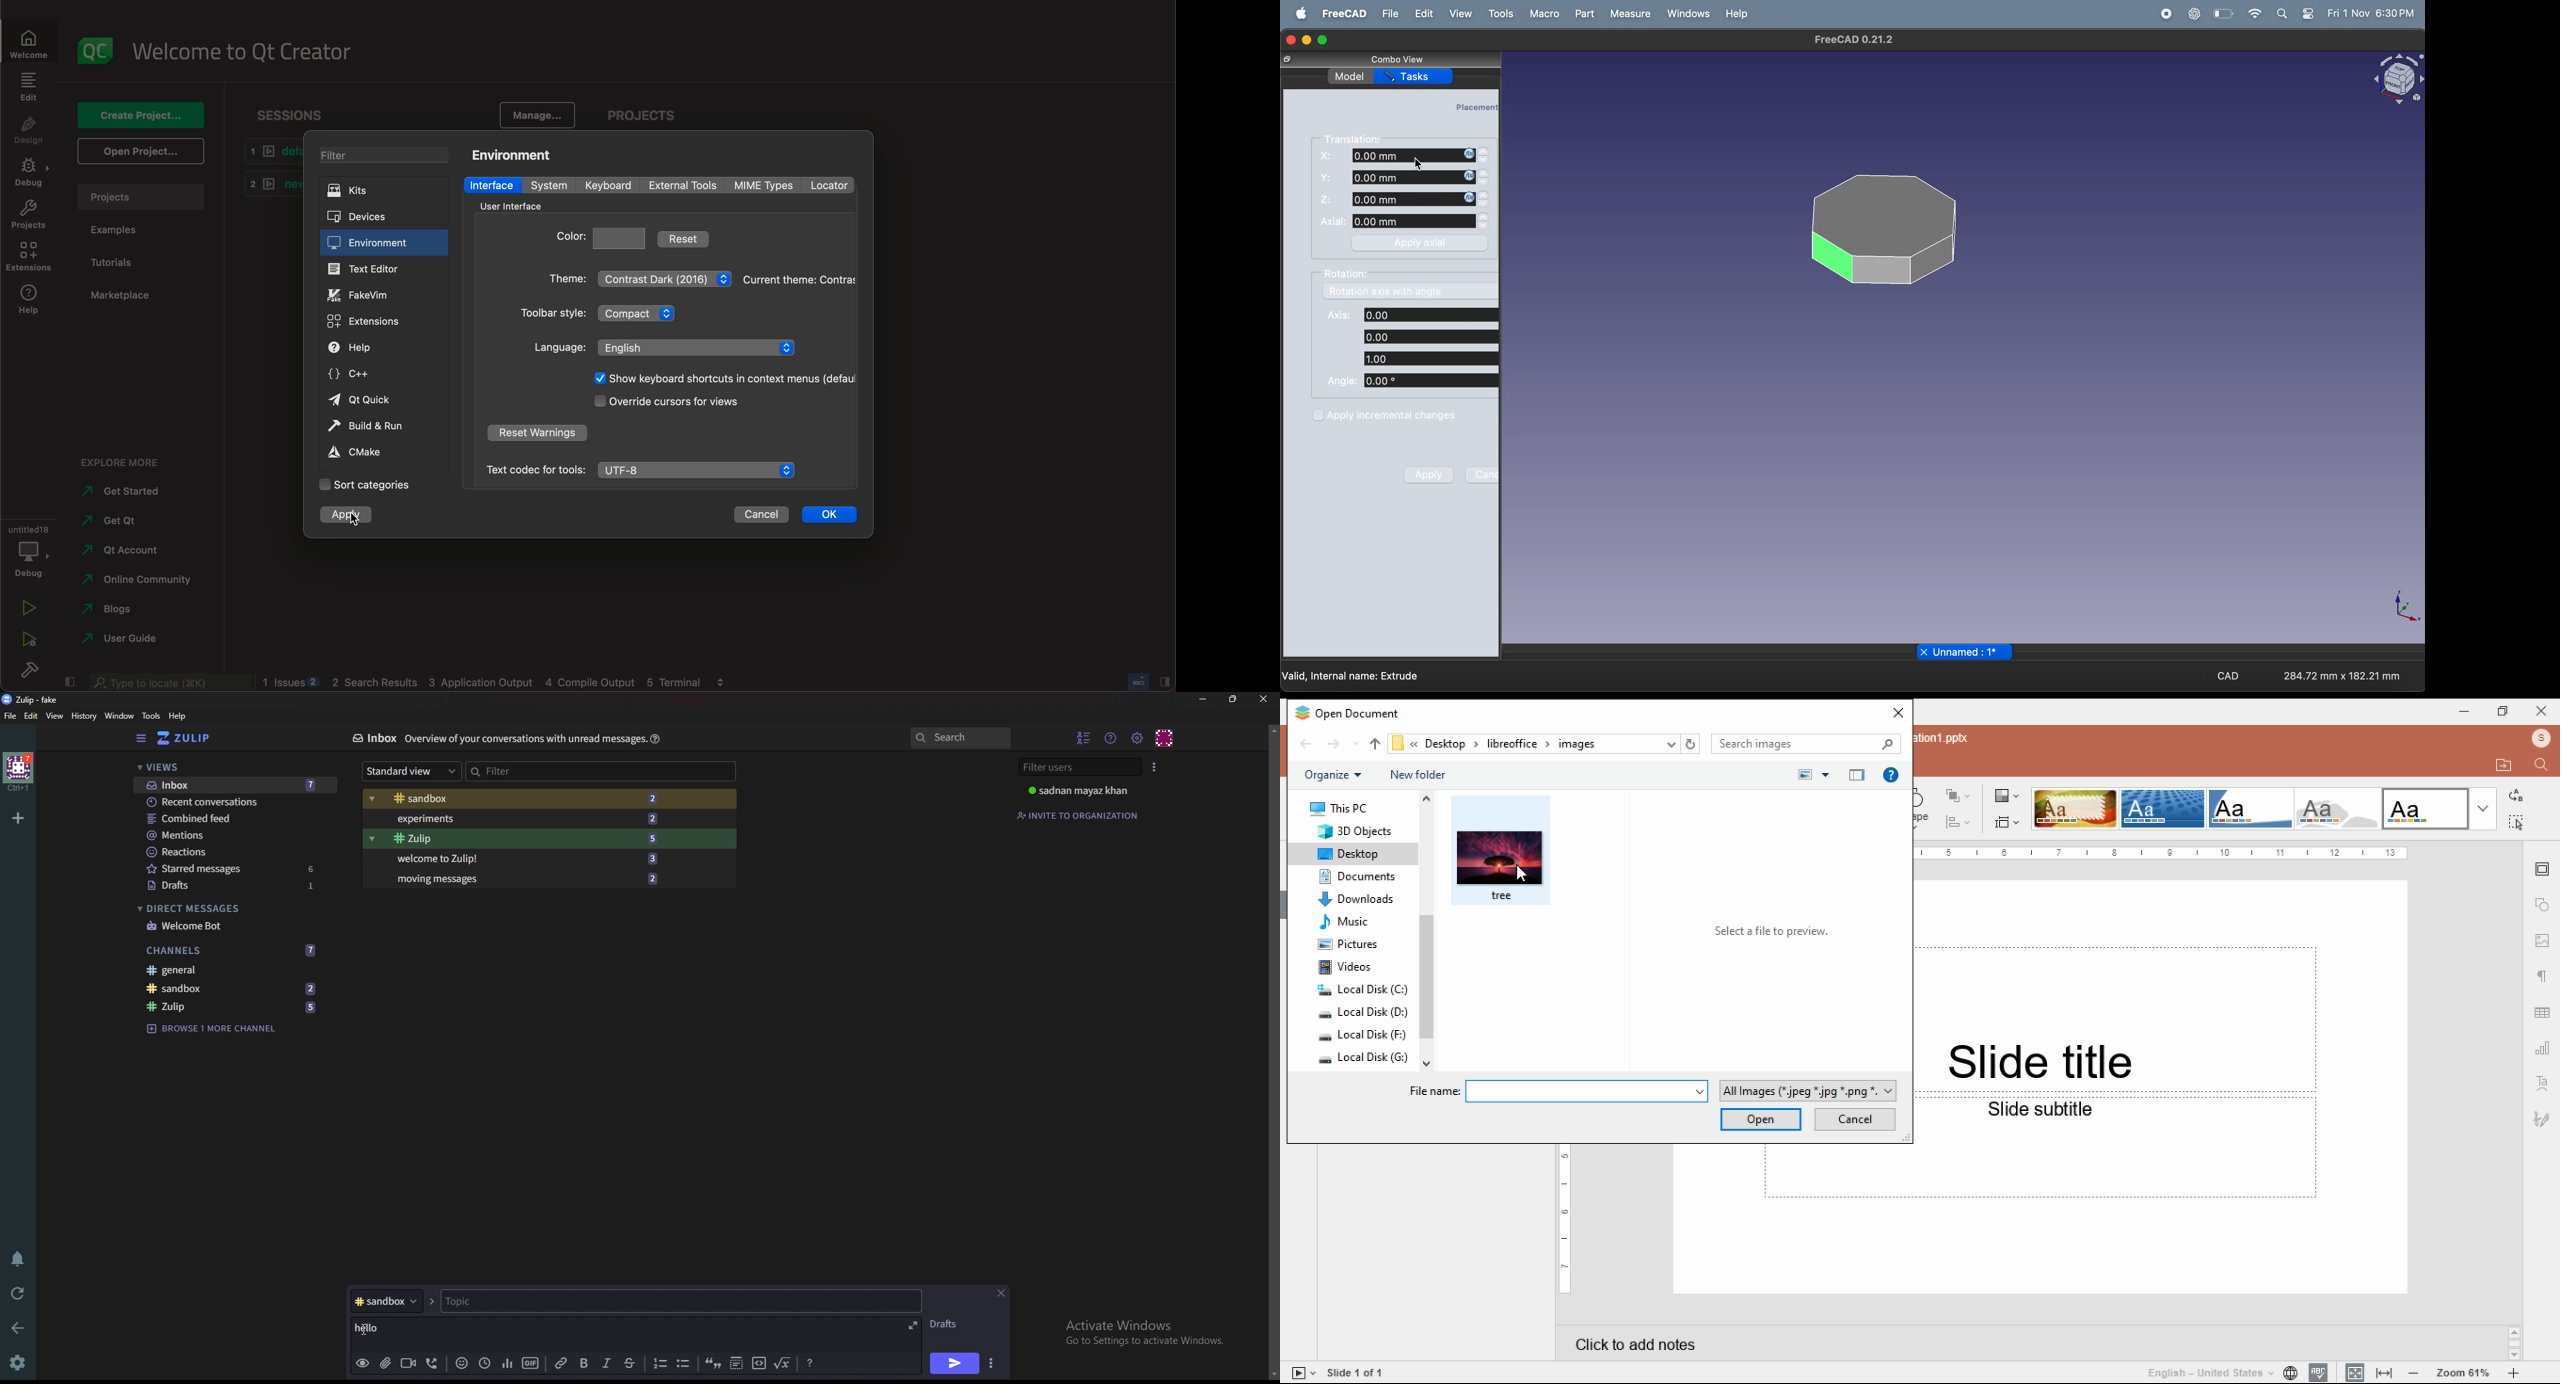 The height and width of the screenshot is (1400, 2576). What do you see at coordinates (1363, 990) in the screenshot?
I see `system drive 1` at bounding box center [1363, 990].